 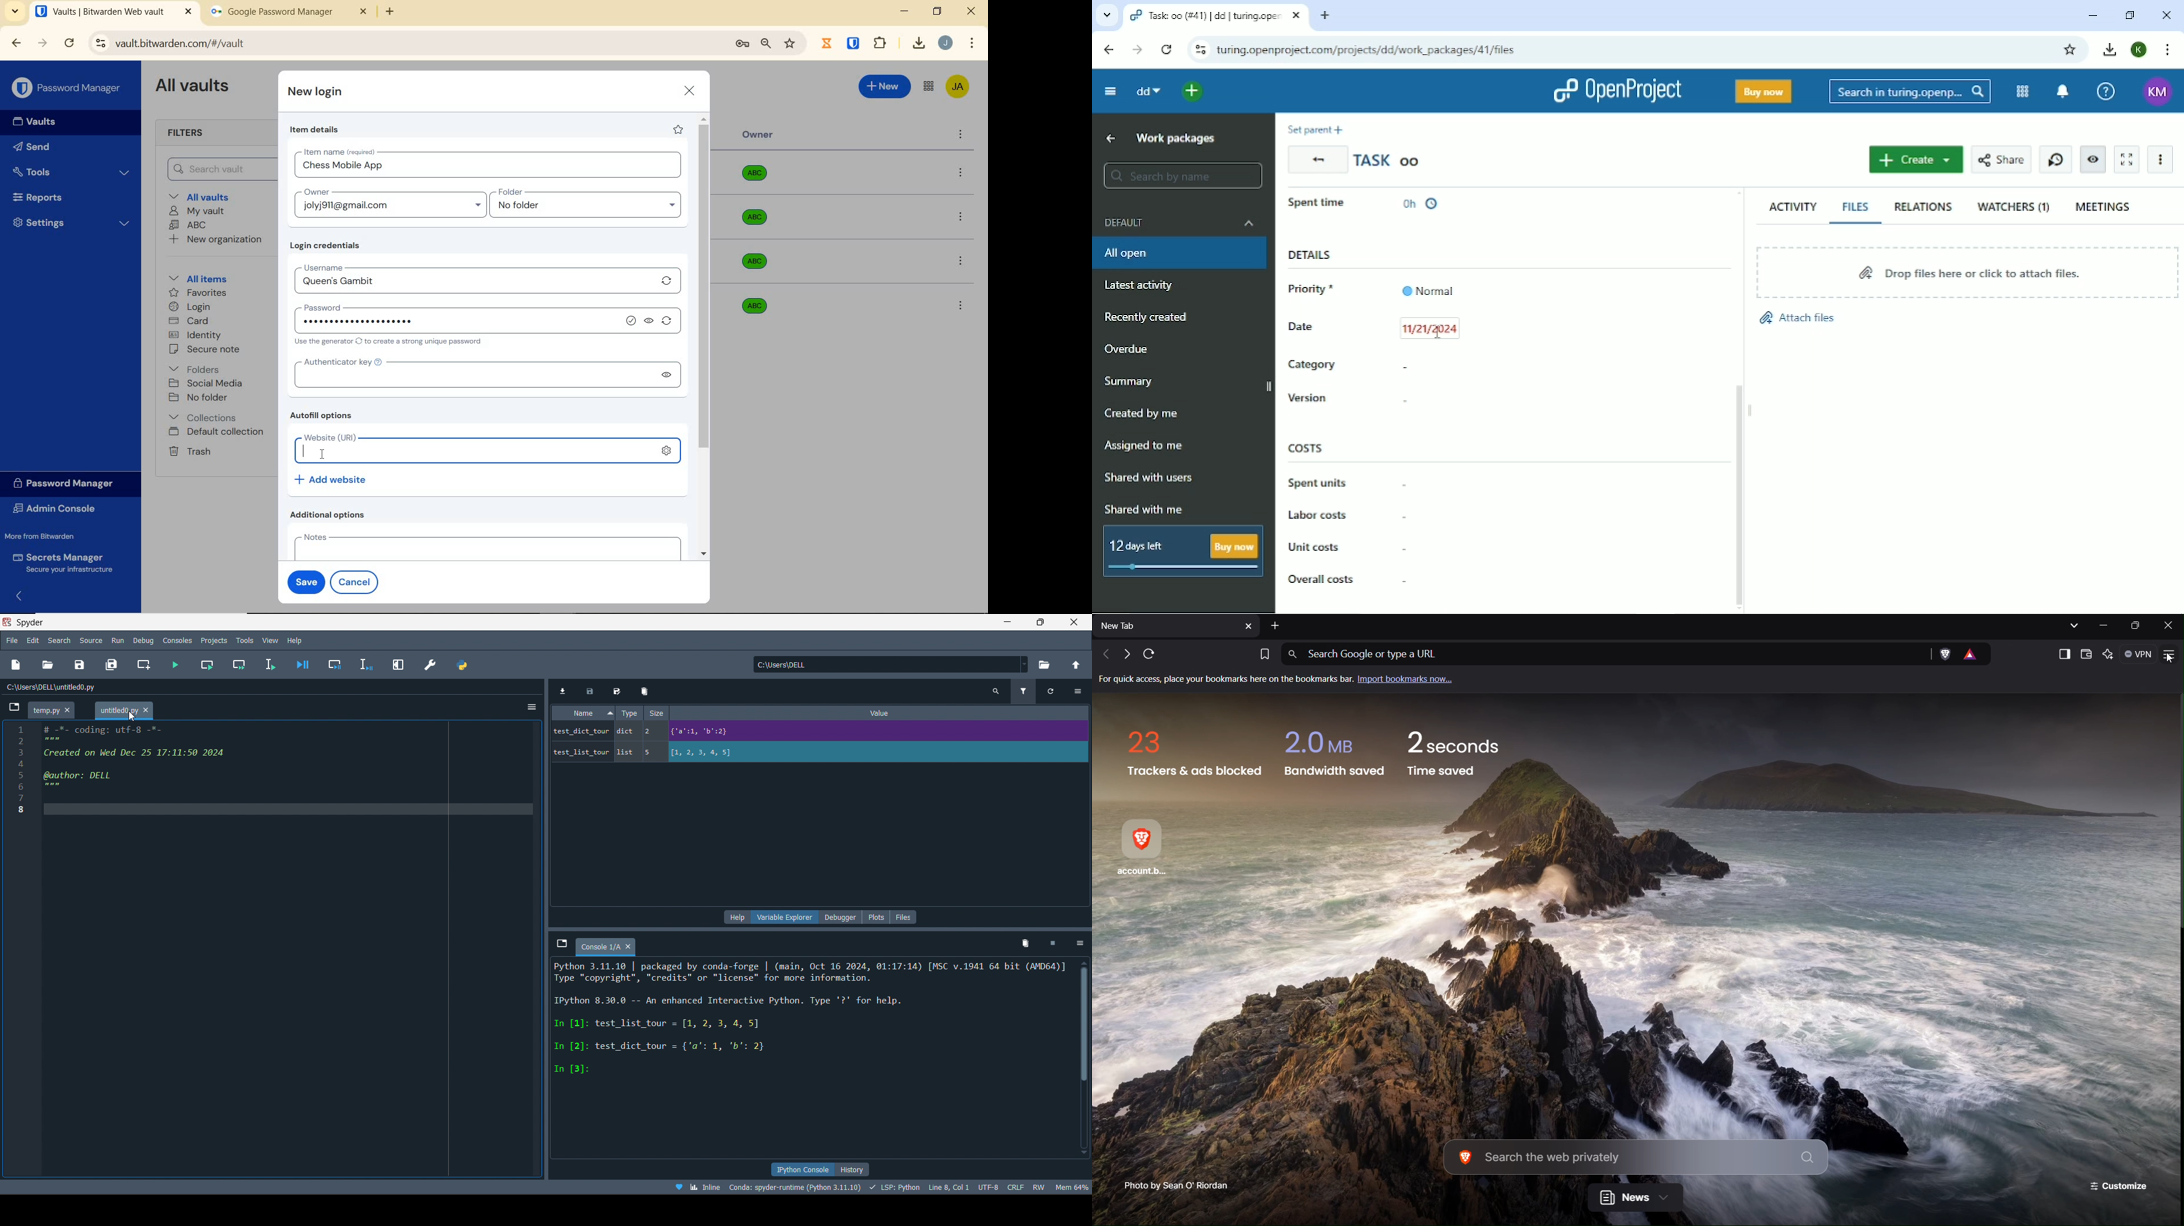 What do you see at coordinates (936, 11) in the screenshot?
I see `restore` at bounding box center [936, 11].